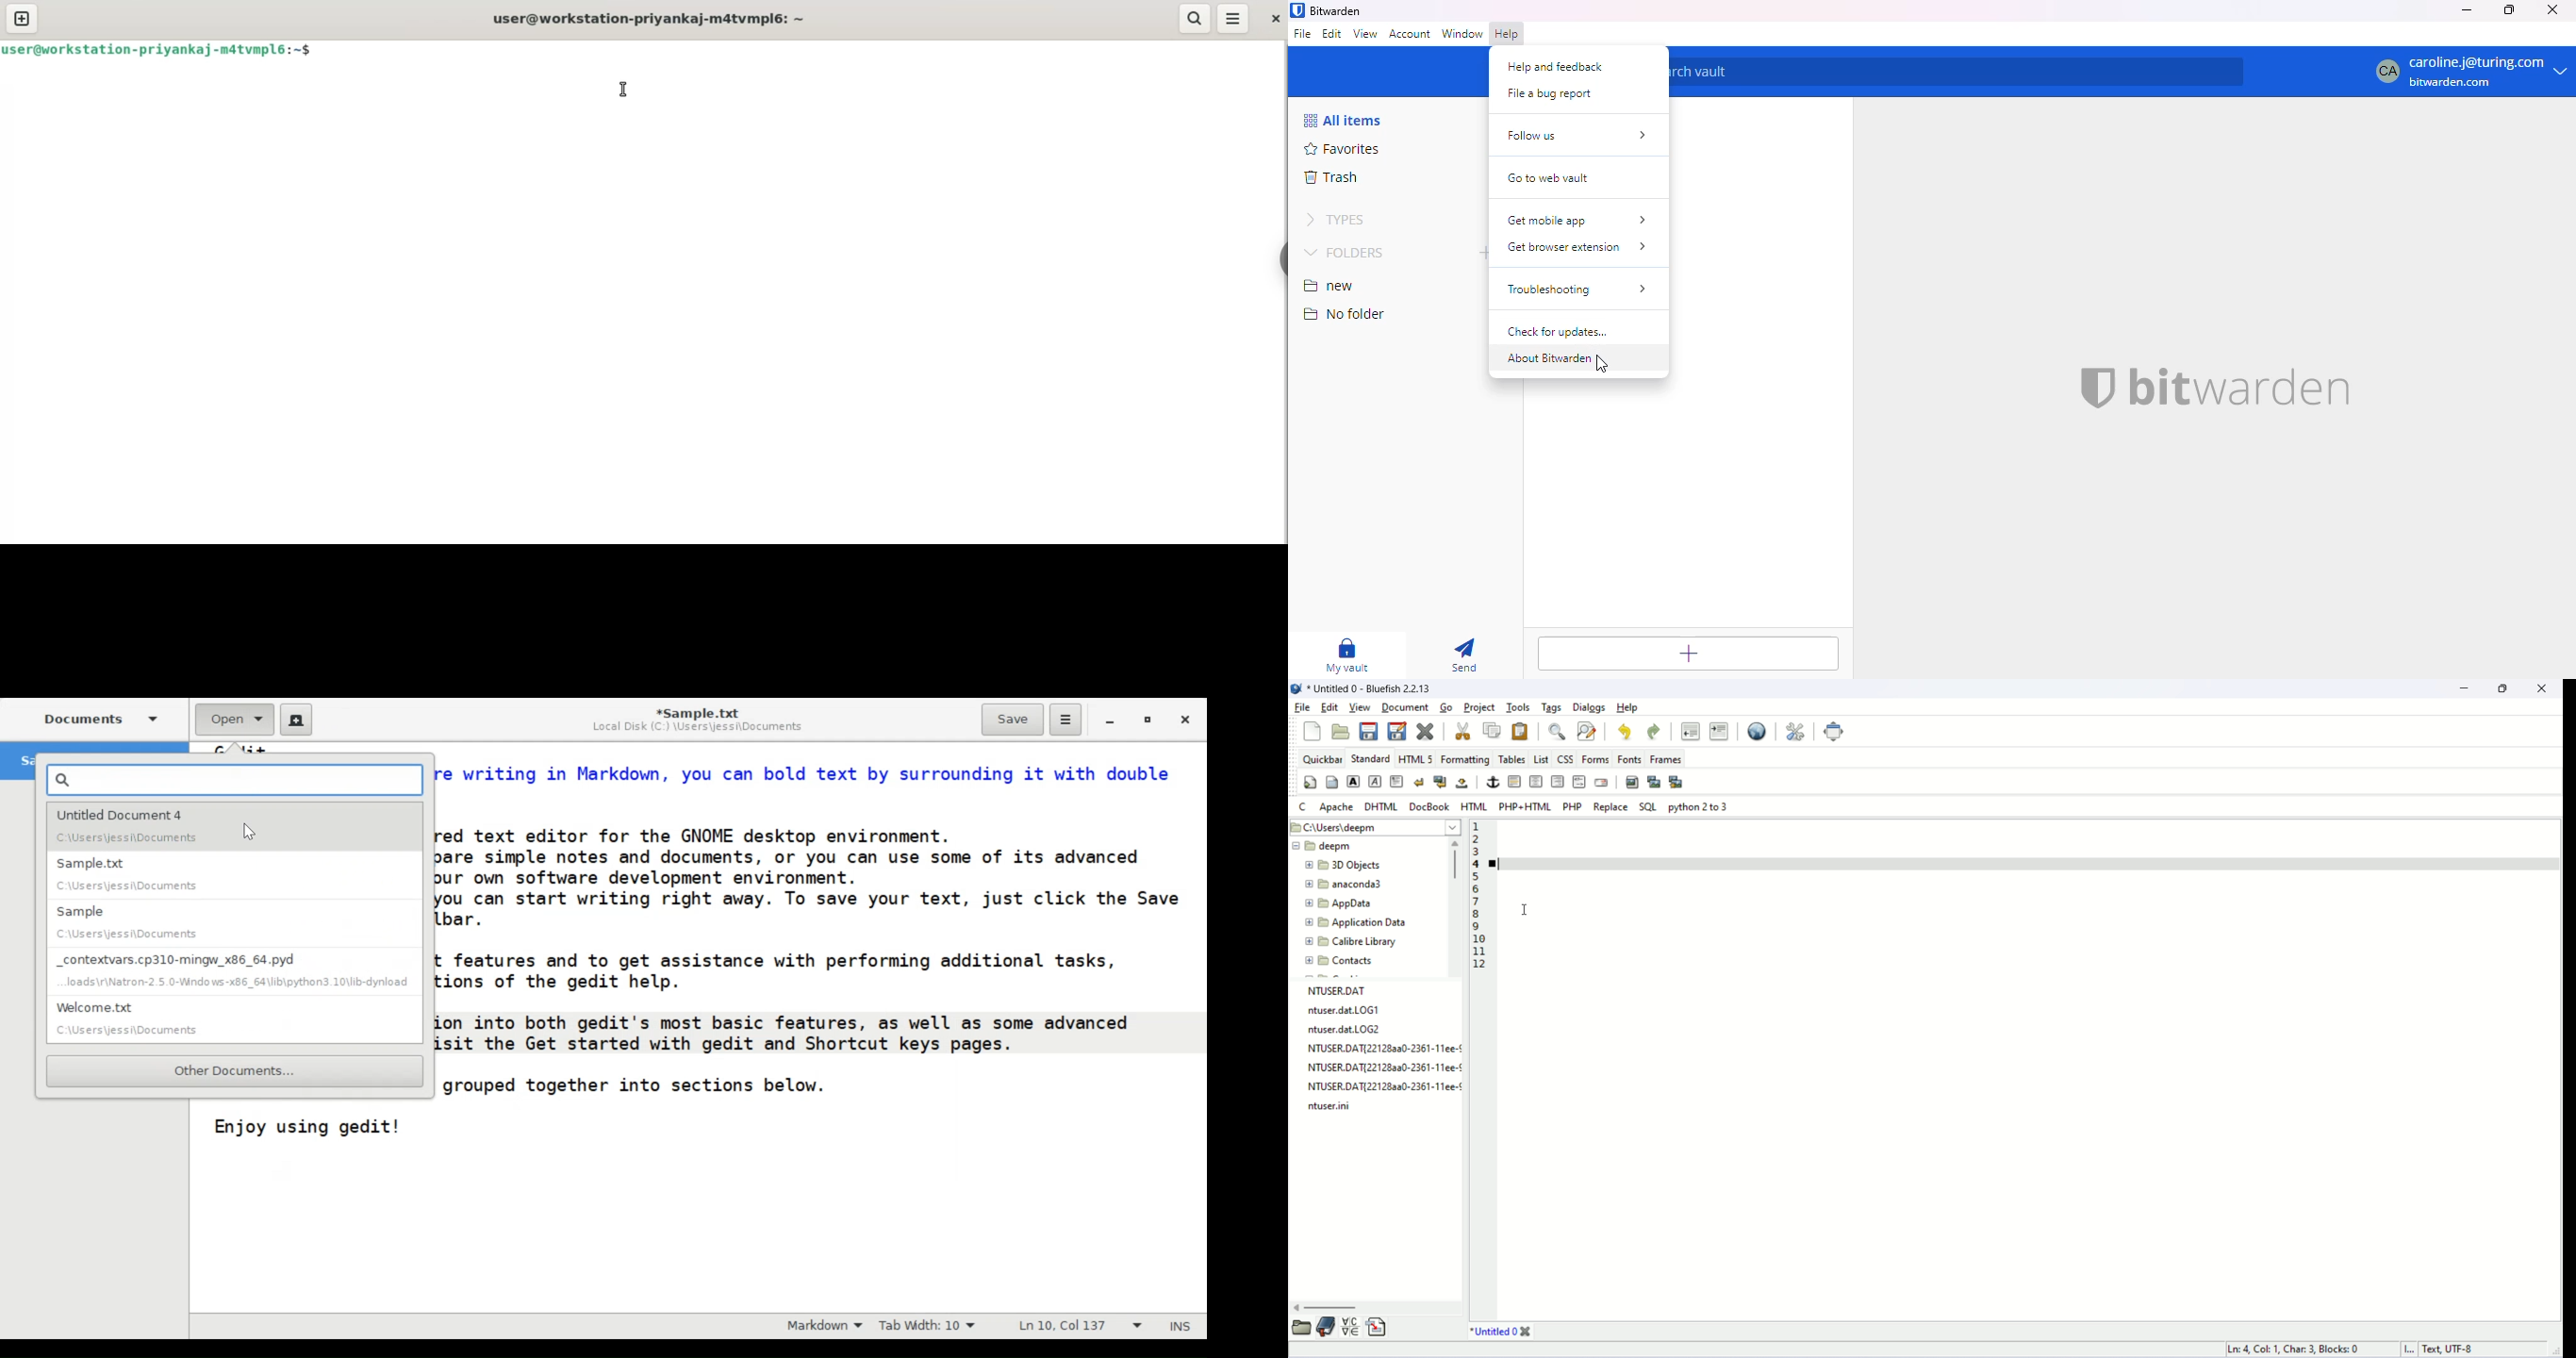  Describe the element at coordinates (1345, 252) in the screenshot. I see `folders` at that location.